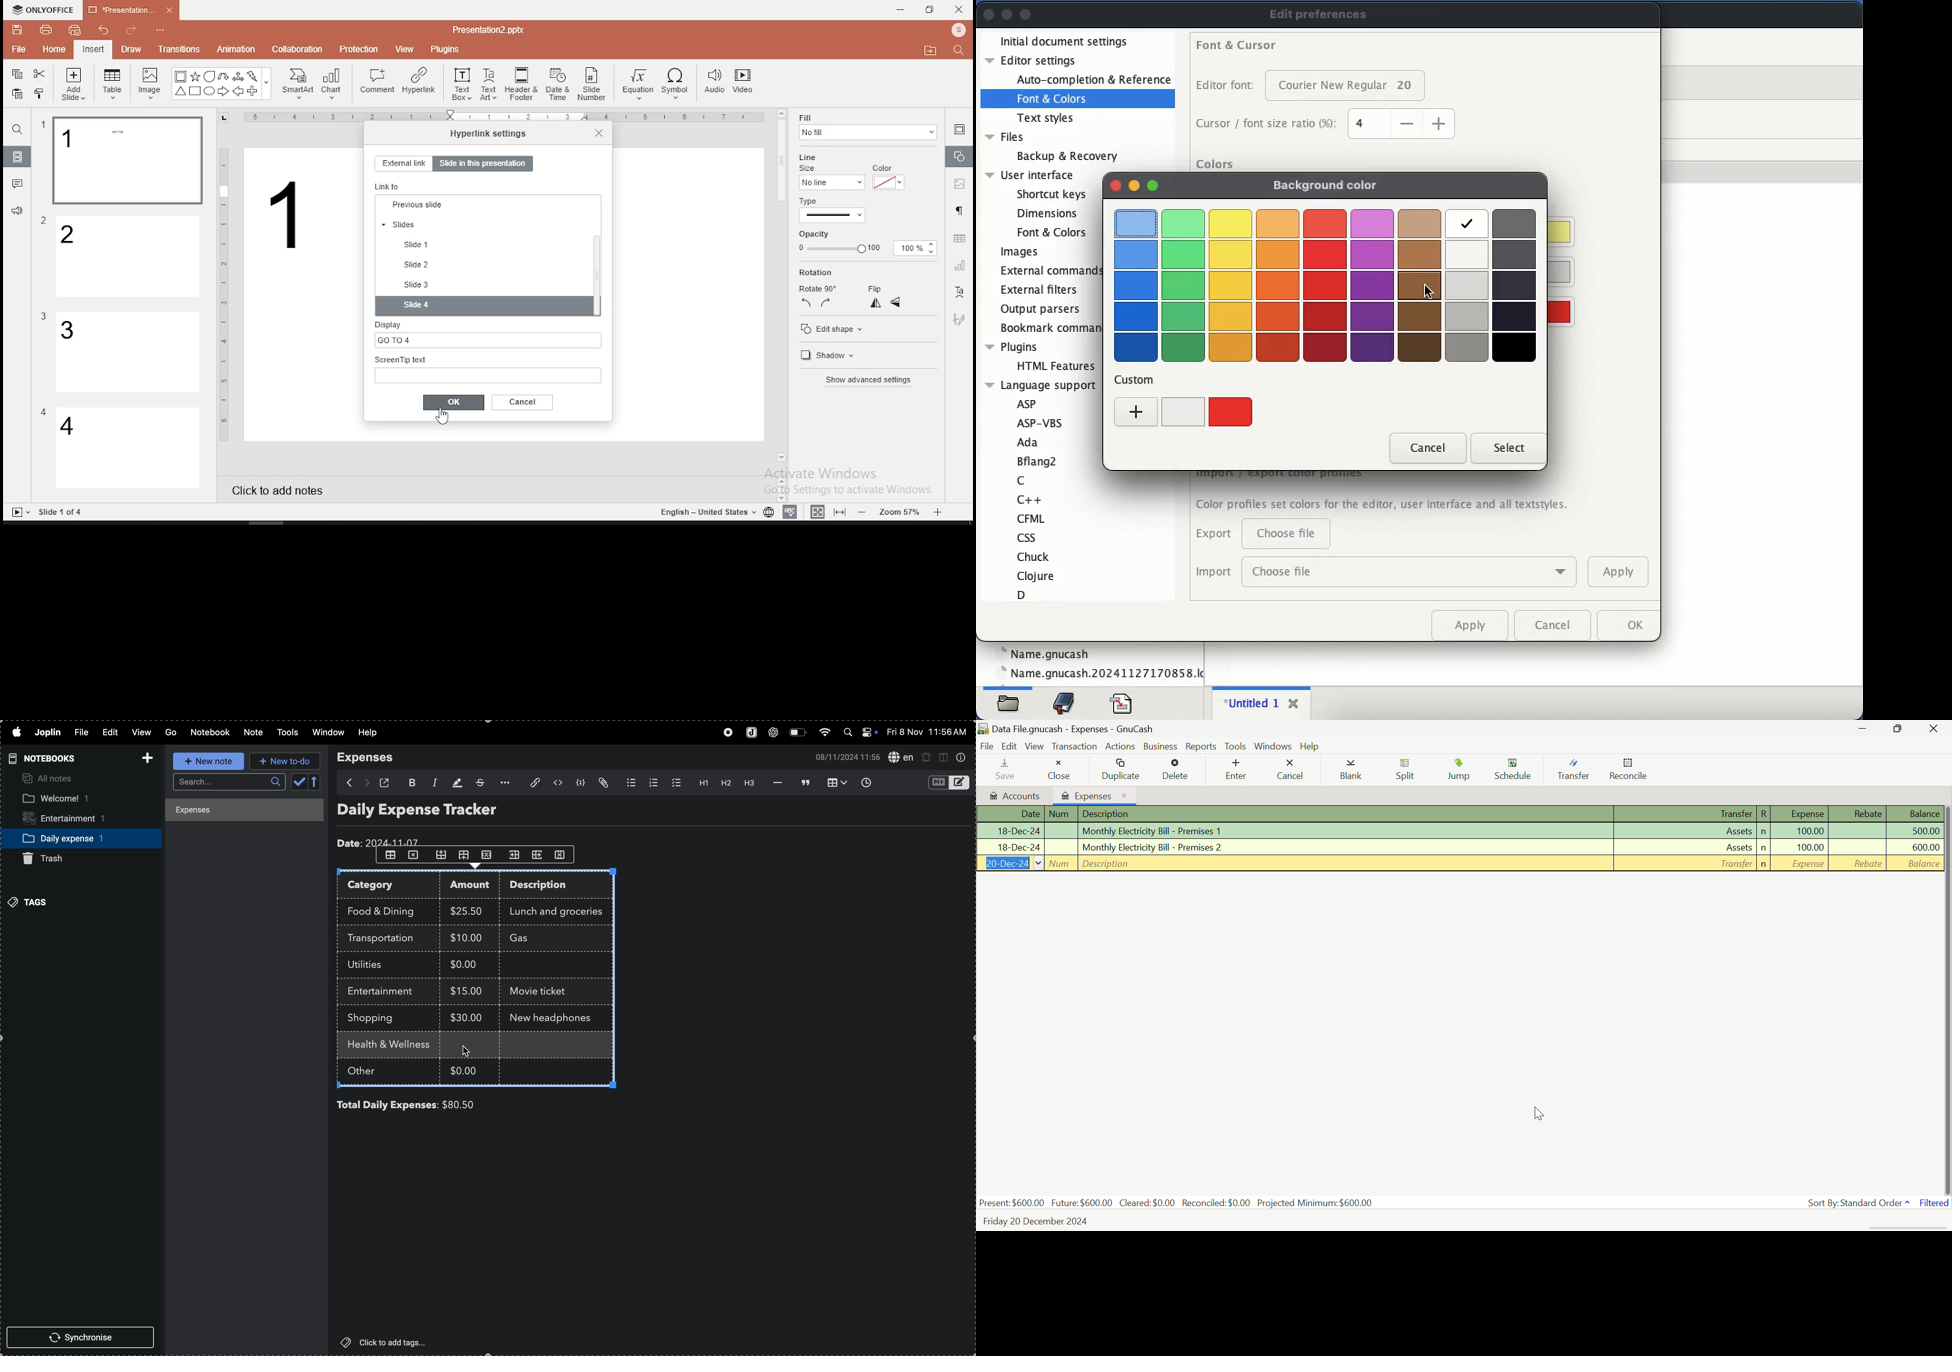  I want to click on fill, so click(867, 127).